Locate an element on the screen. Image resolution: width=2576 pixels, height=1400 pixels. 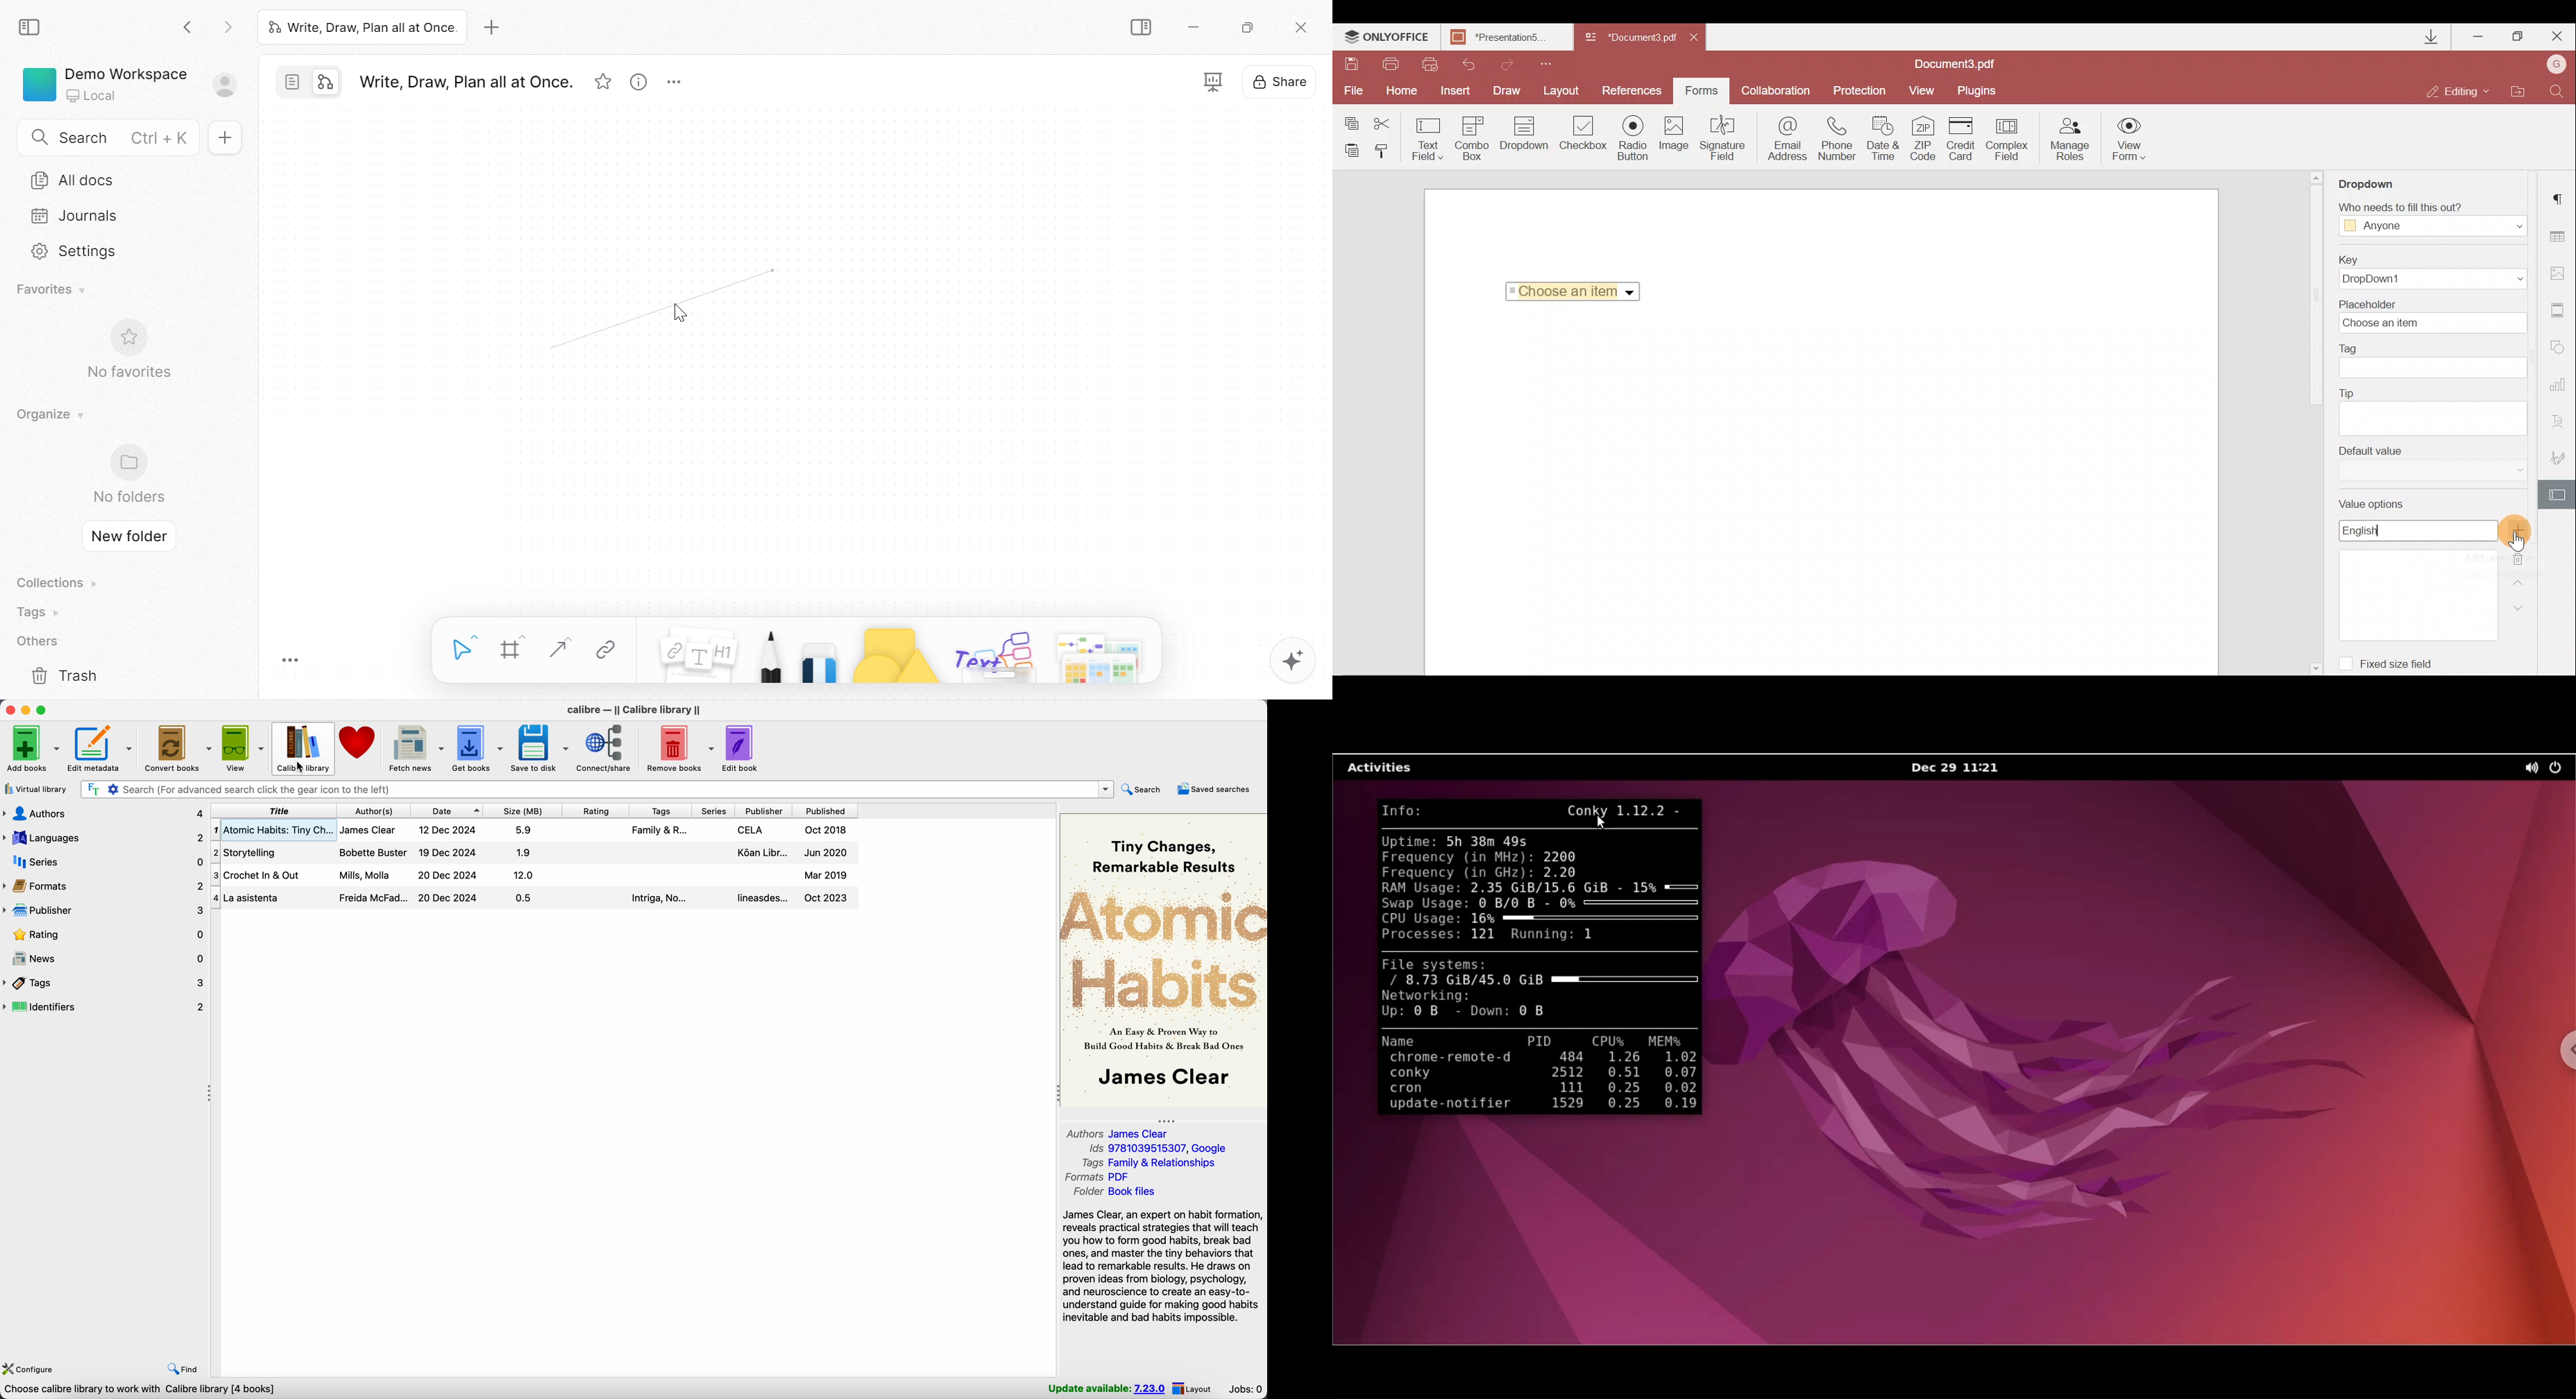
Shapes settings is located at coordinates (2560, 350).